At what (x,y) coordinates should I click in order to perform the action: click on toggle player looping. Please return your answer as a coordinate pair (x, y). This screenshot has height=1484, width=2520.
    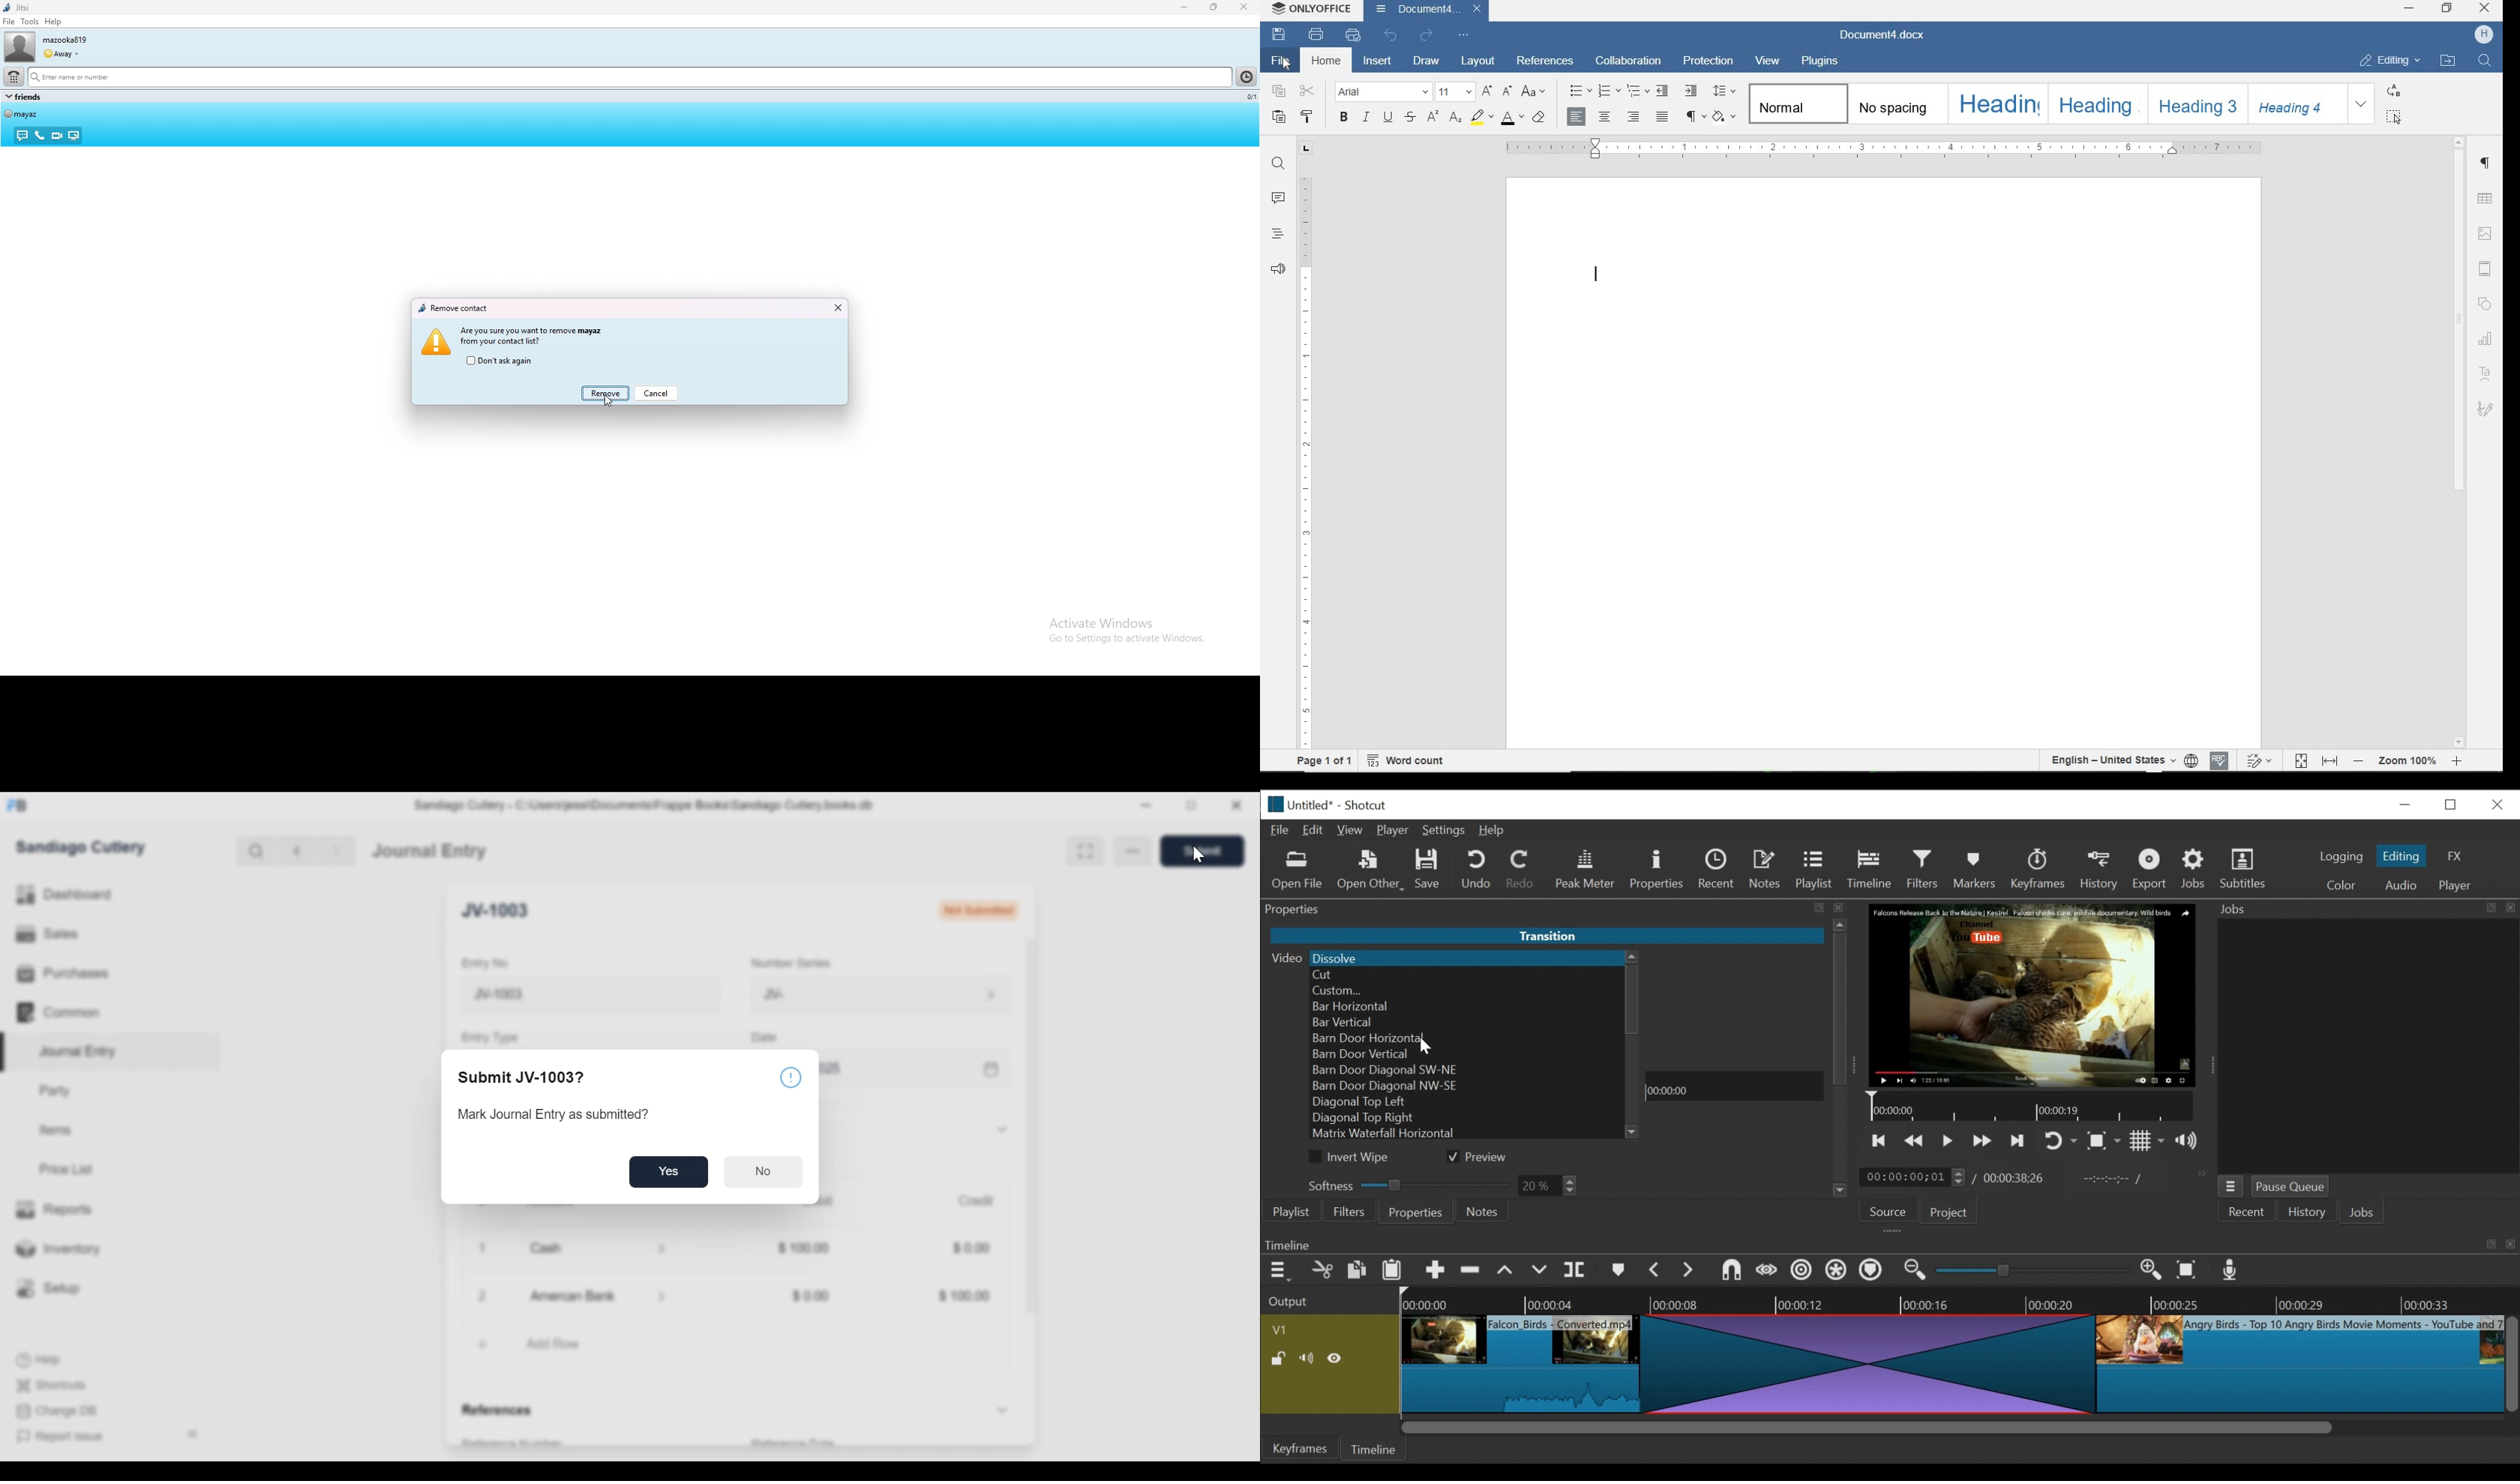
    Looking at the image, I should click on (2061, 1142).